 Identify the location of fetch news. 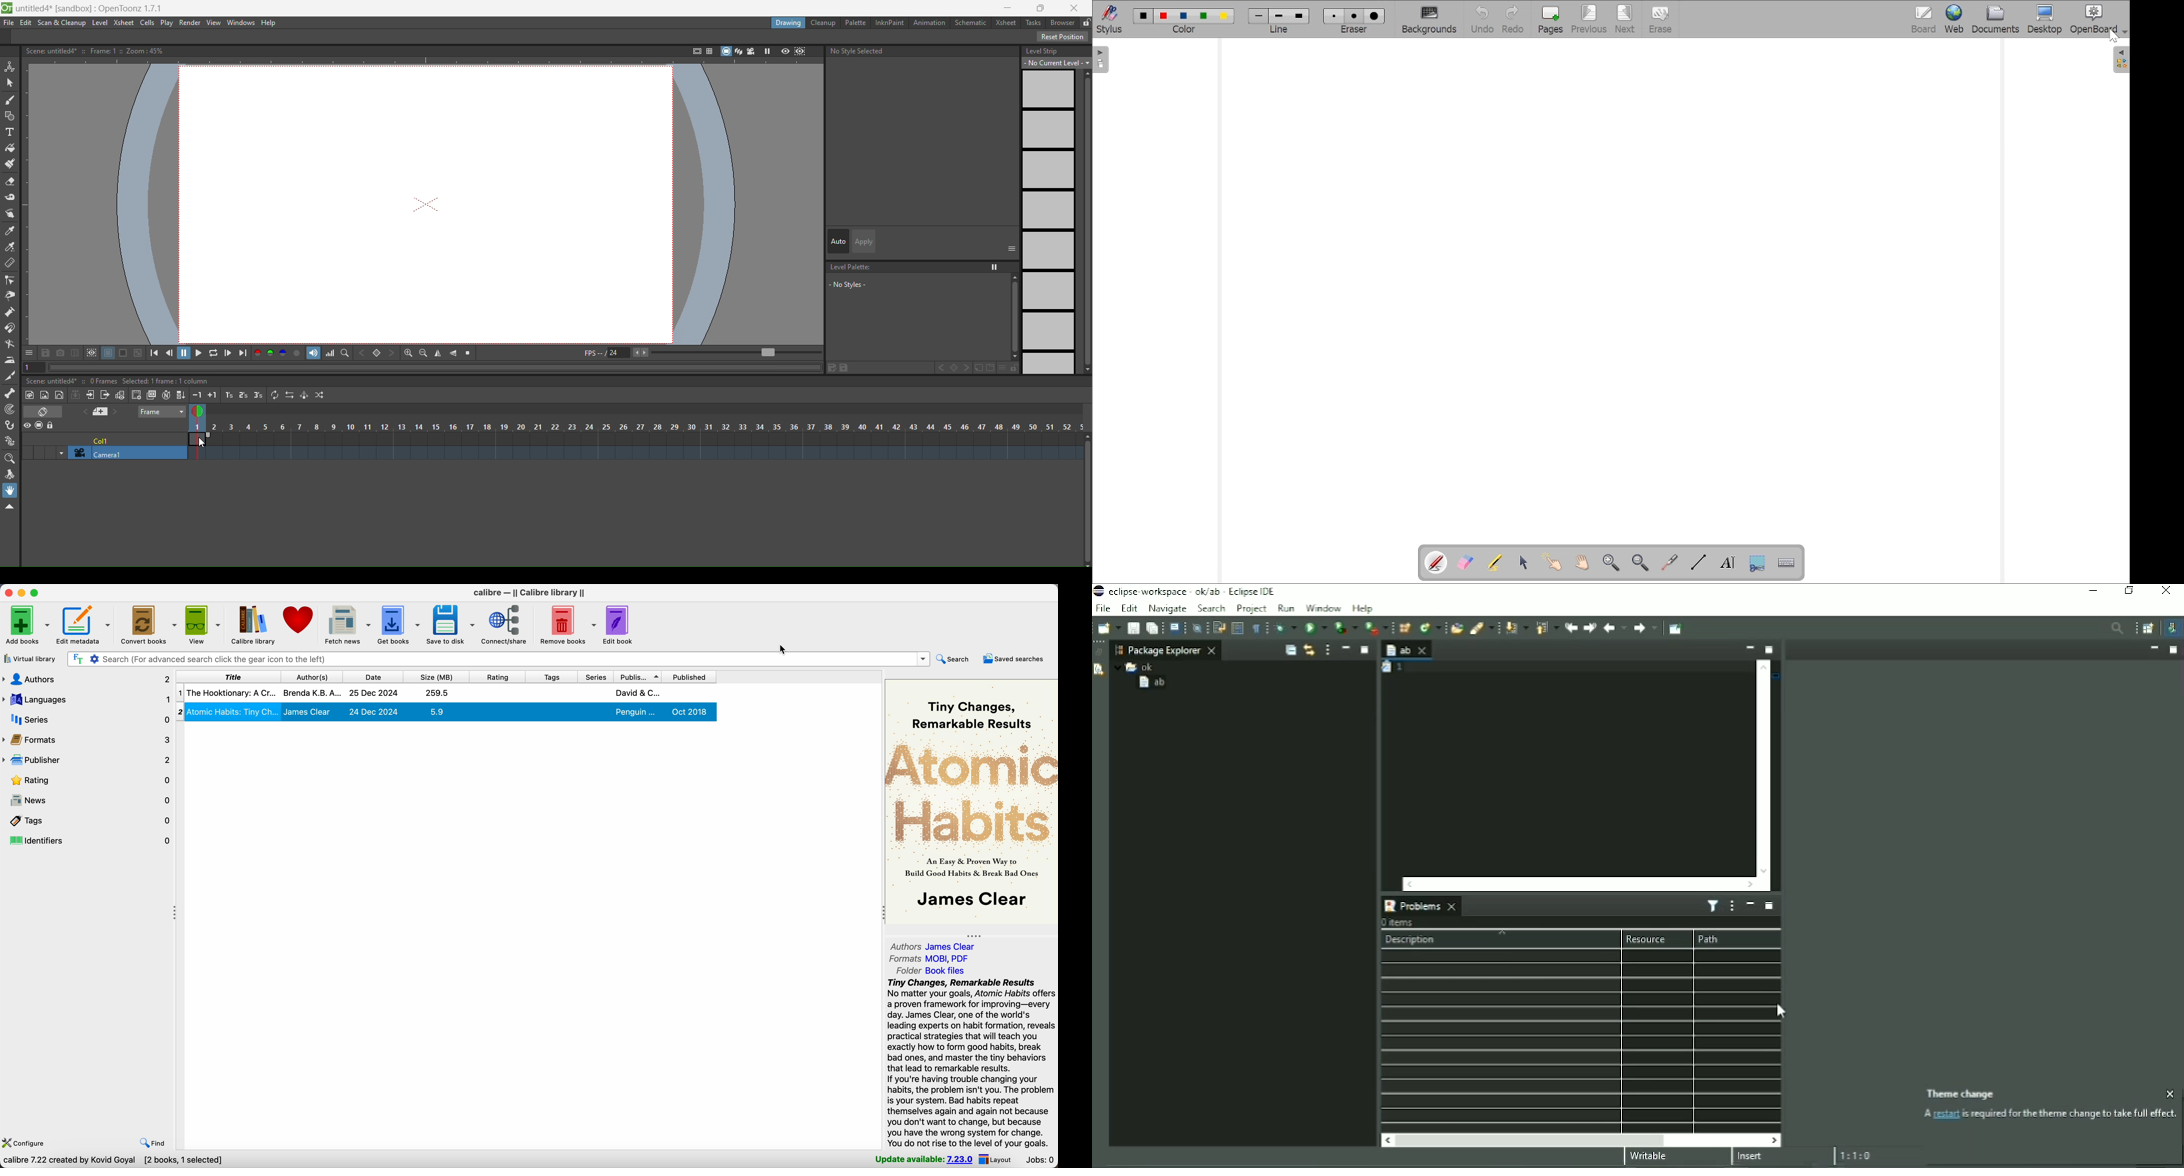
(348, 625).